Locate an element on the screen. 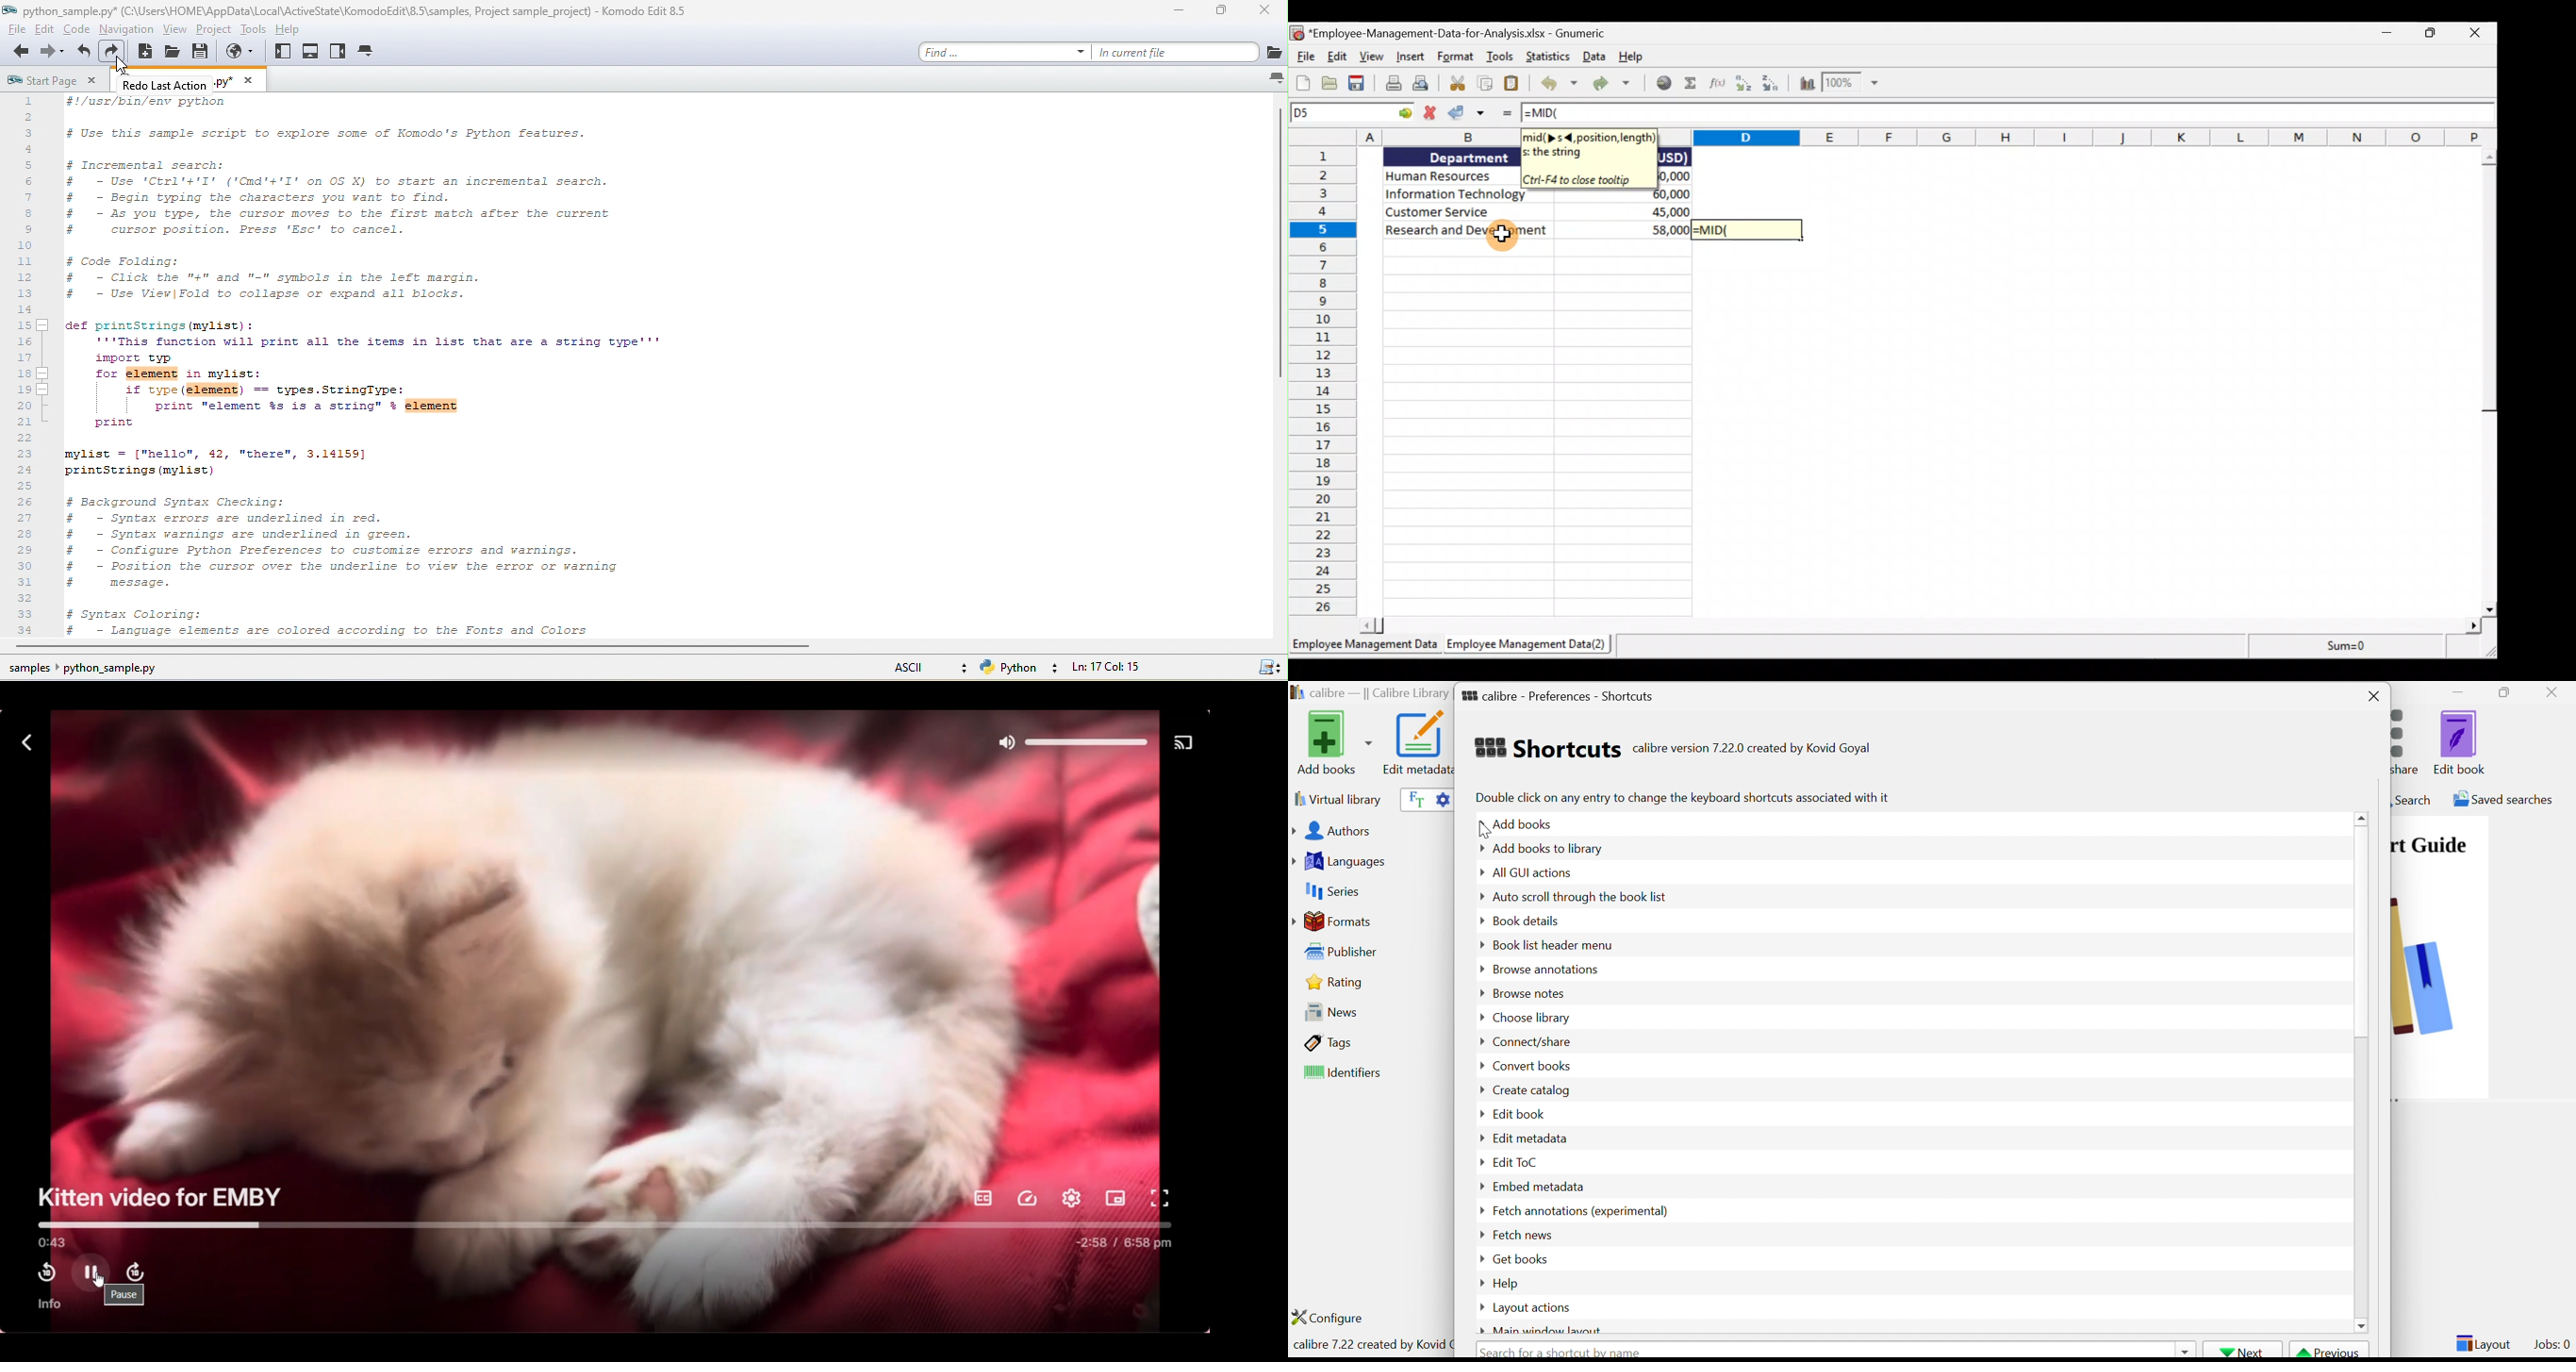  Drop Down is located at coordinates (1480, 1066).